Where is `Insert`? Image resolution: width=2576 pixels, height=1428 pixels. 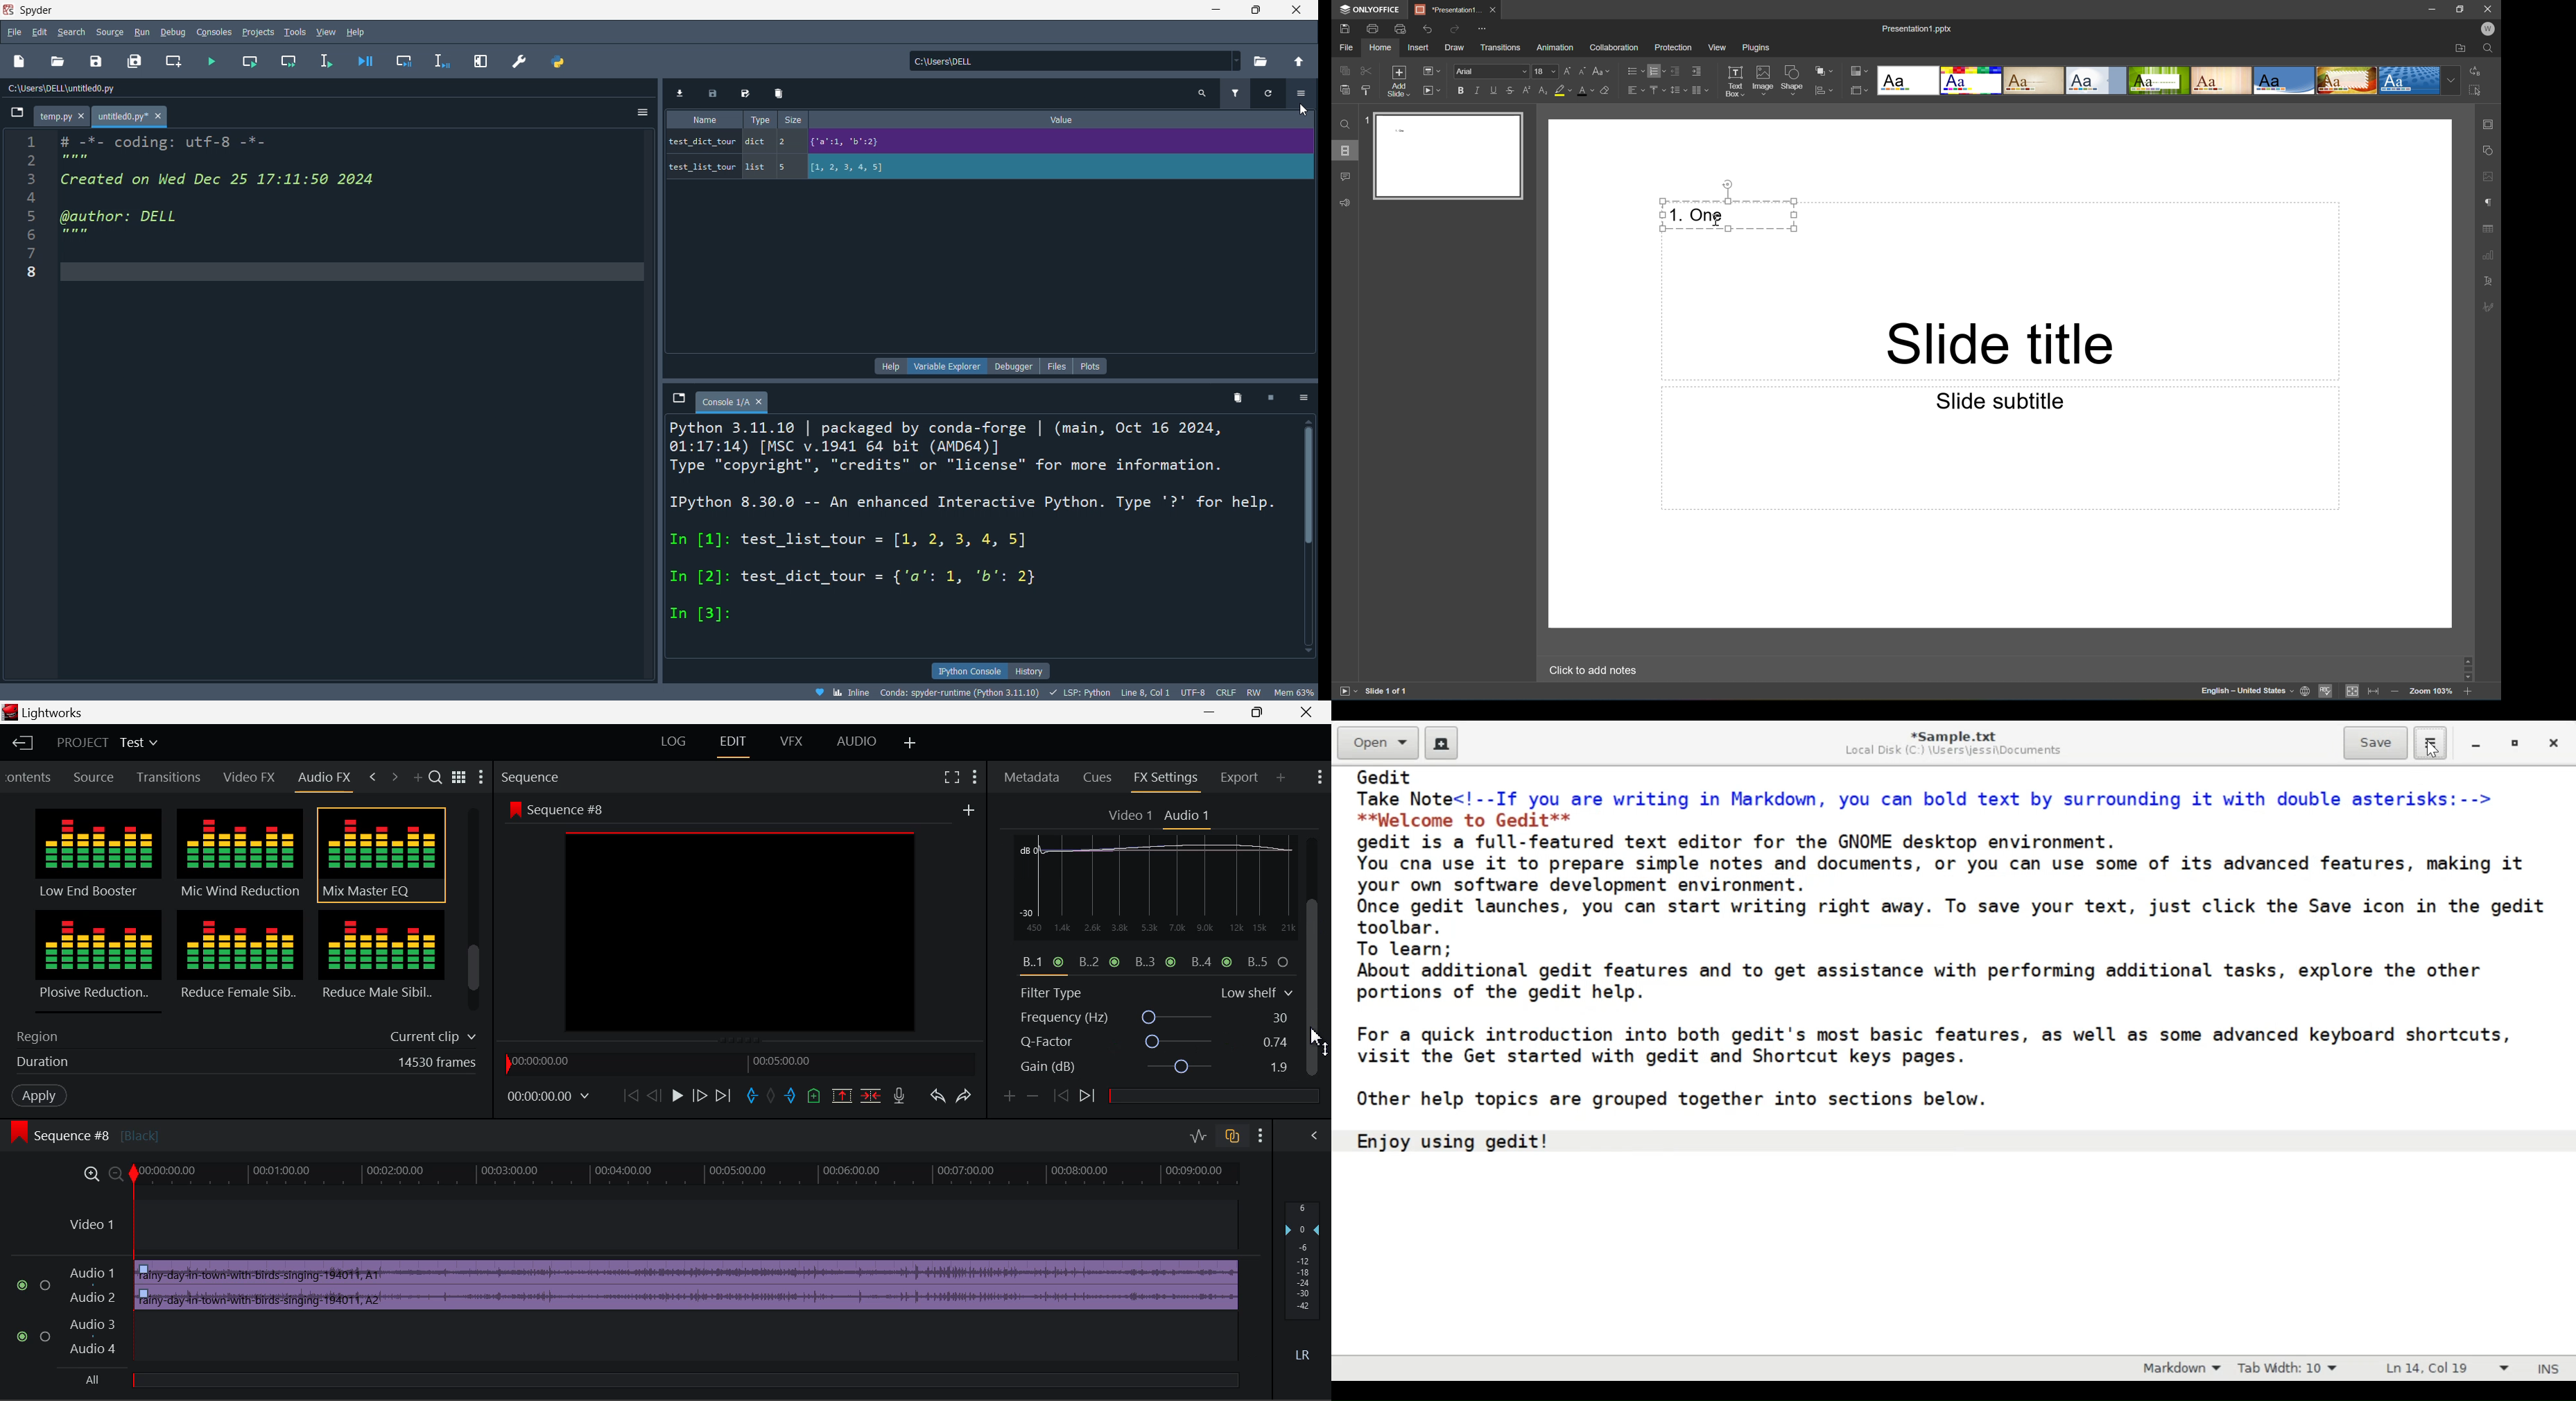
Insert is located at coordinates (1418, 47).